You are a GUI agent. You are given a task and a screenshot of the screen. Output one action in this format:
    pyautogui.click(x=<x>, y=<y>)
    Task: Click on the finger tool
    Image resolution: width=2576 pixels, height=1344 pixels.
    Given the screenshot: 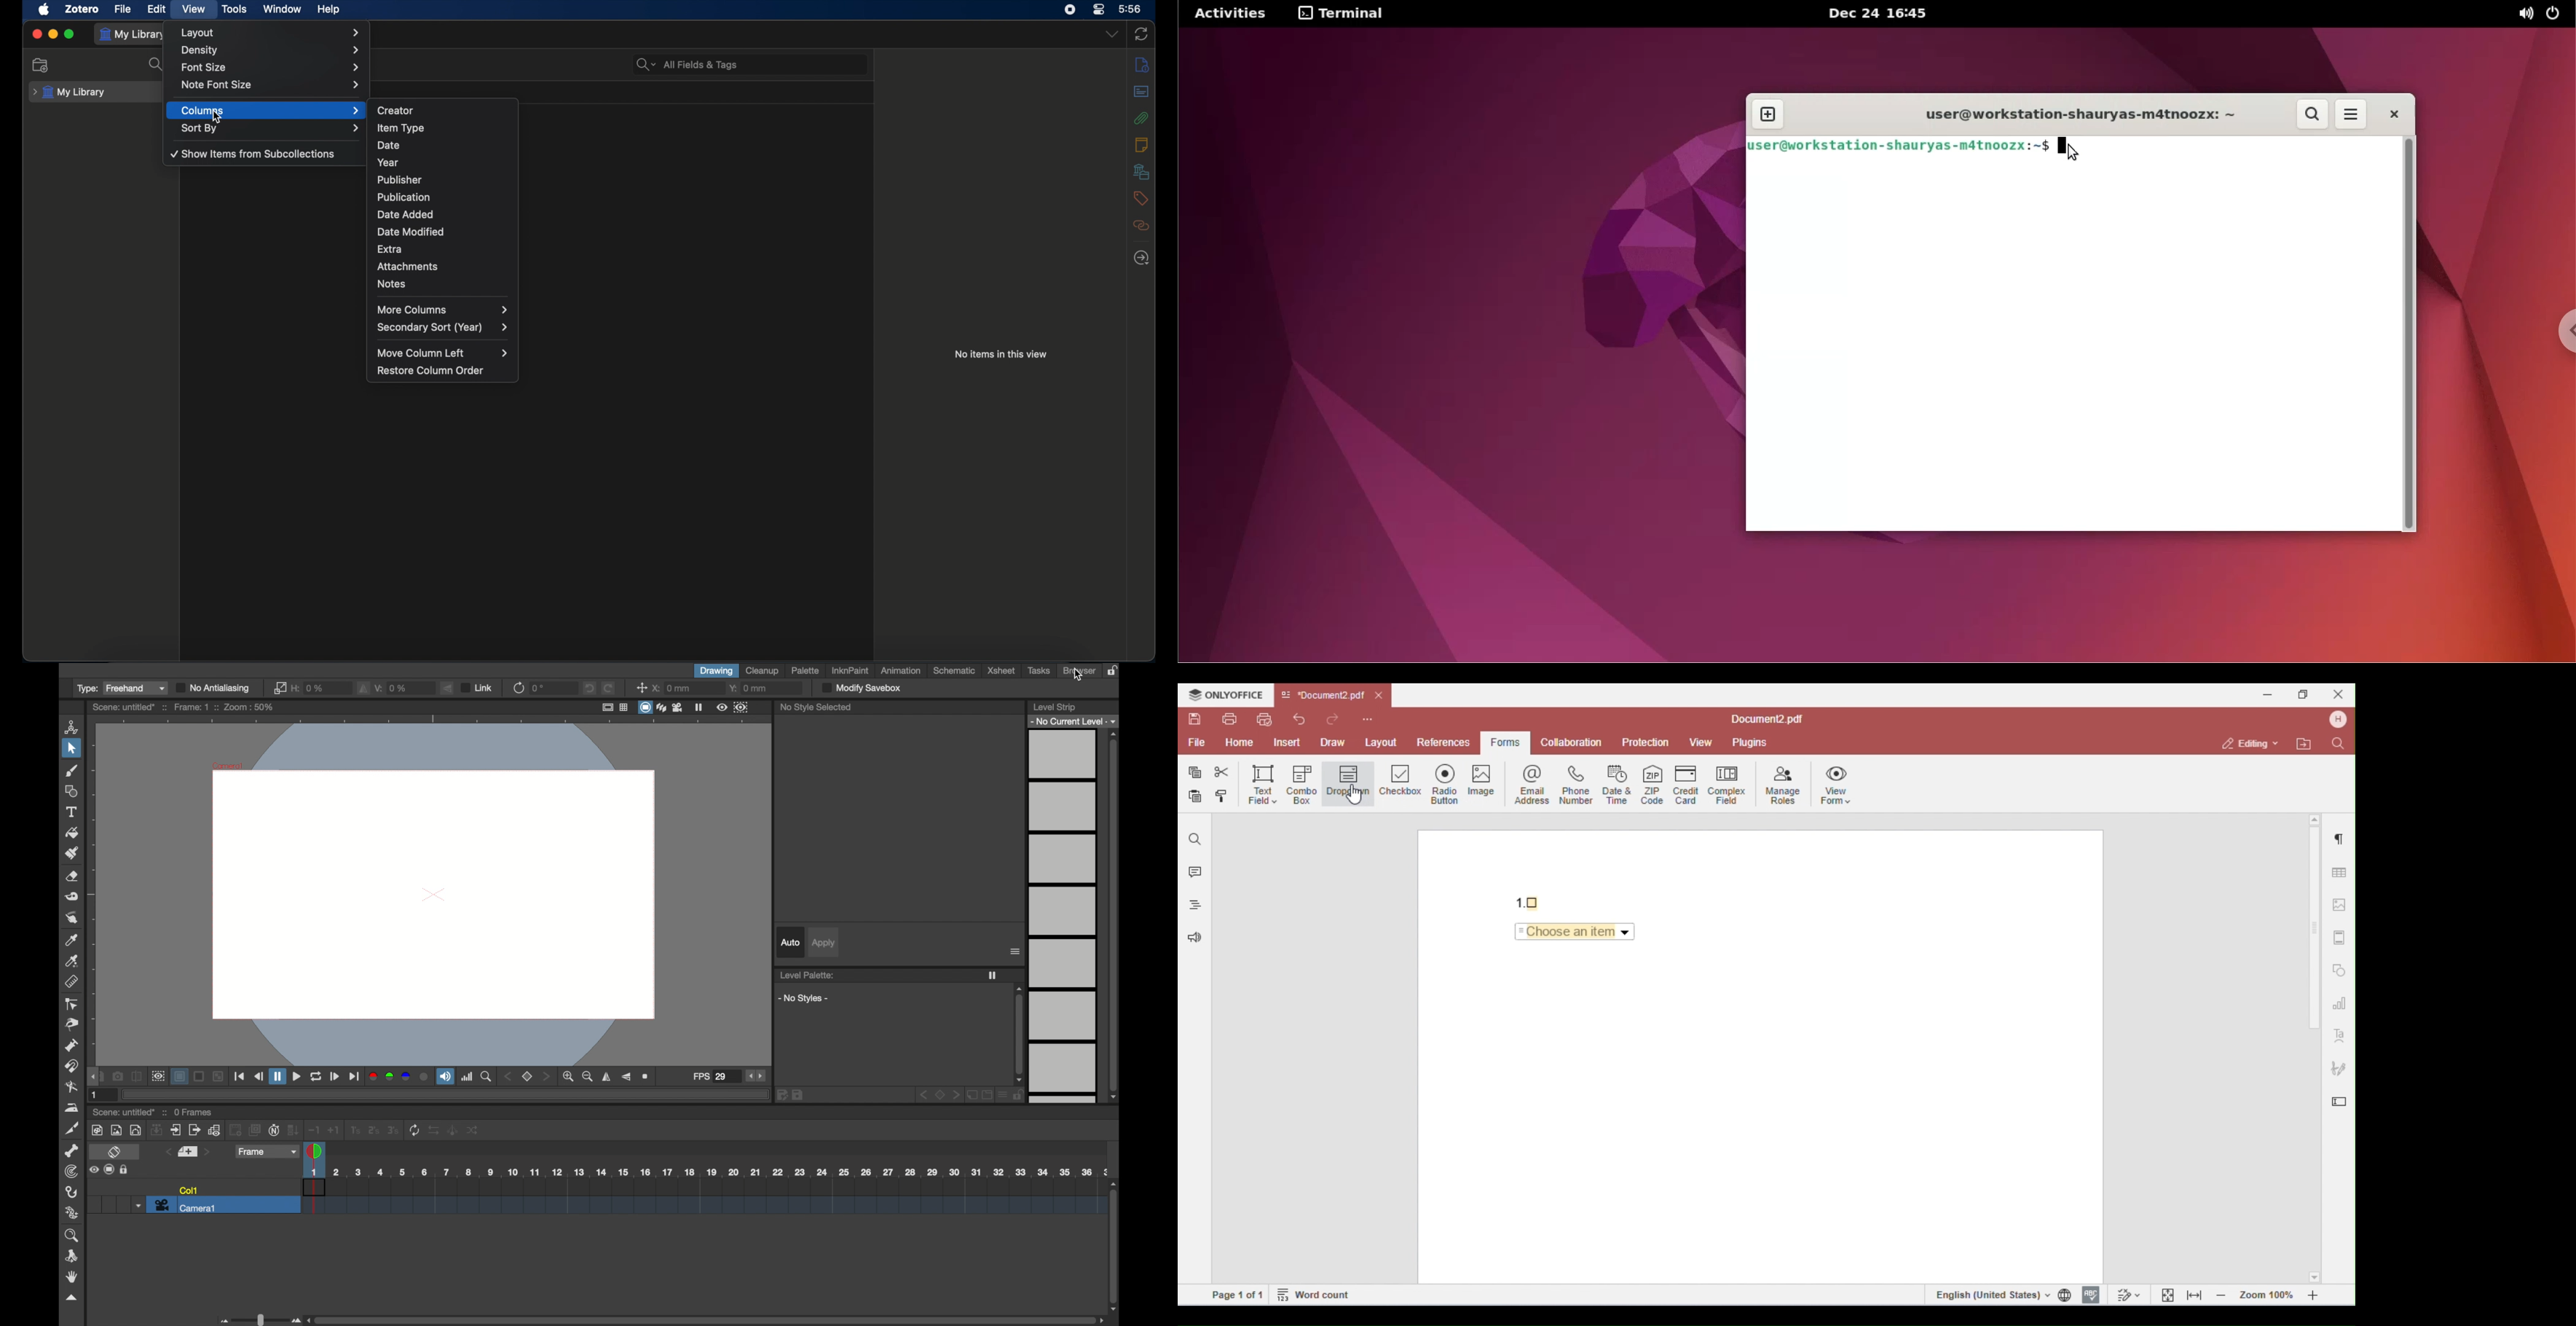 What is the action you would take?
    pyautogui.click(x=72, y=917)
    